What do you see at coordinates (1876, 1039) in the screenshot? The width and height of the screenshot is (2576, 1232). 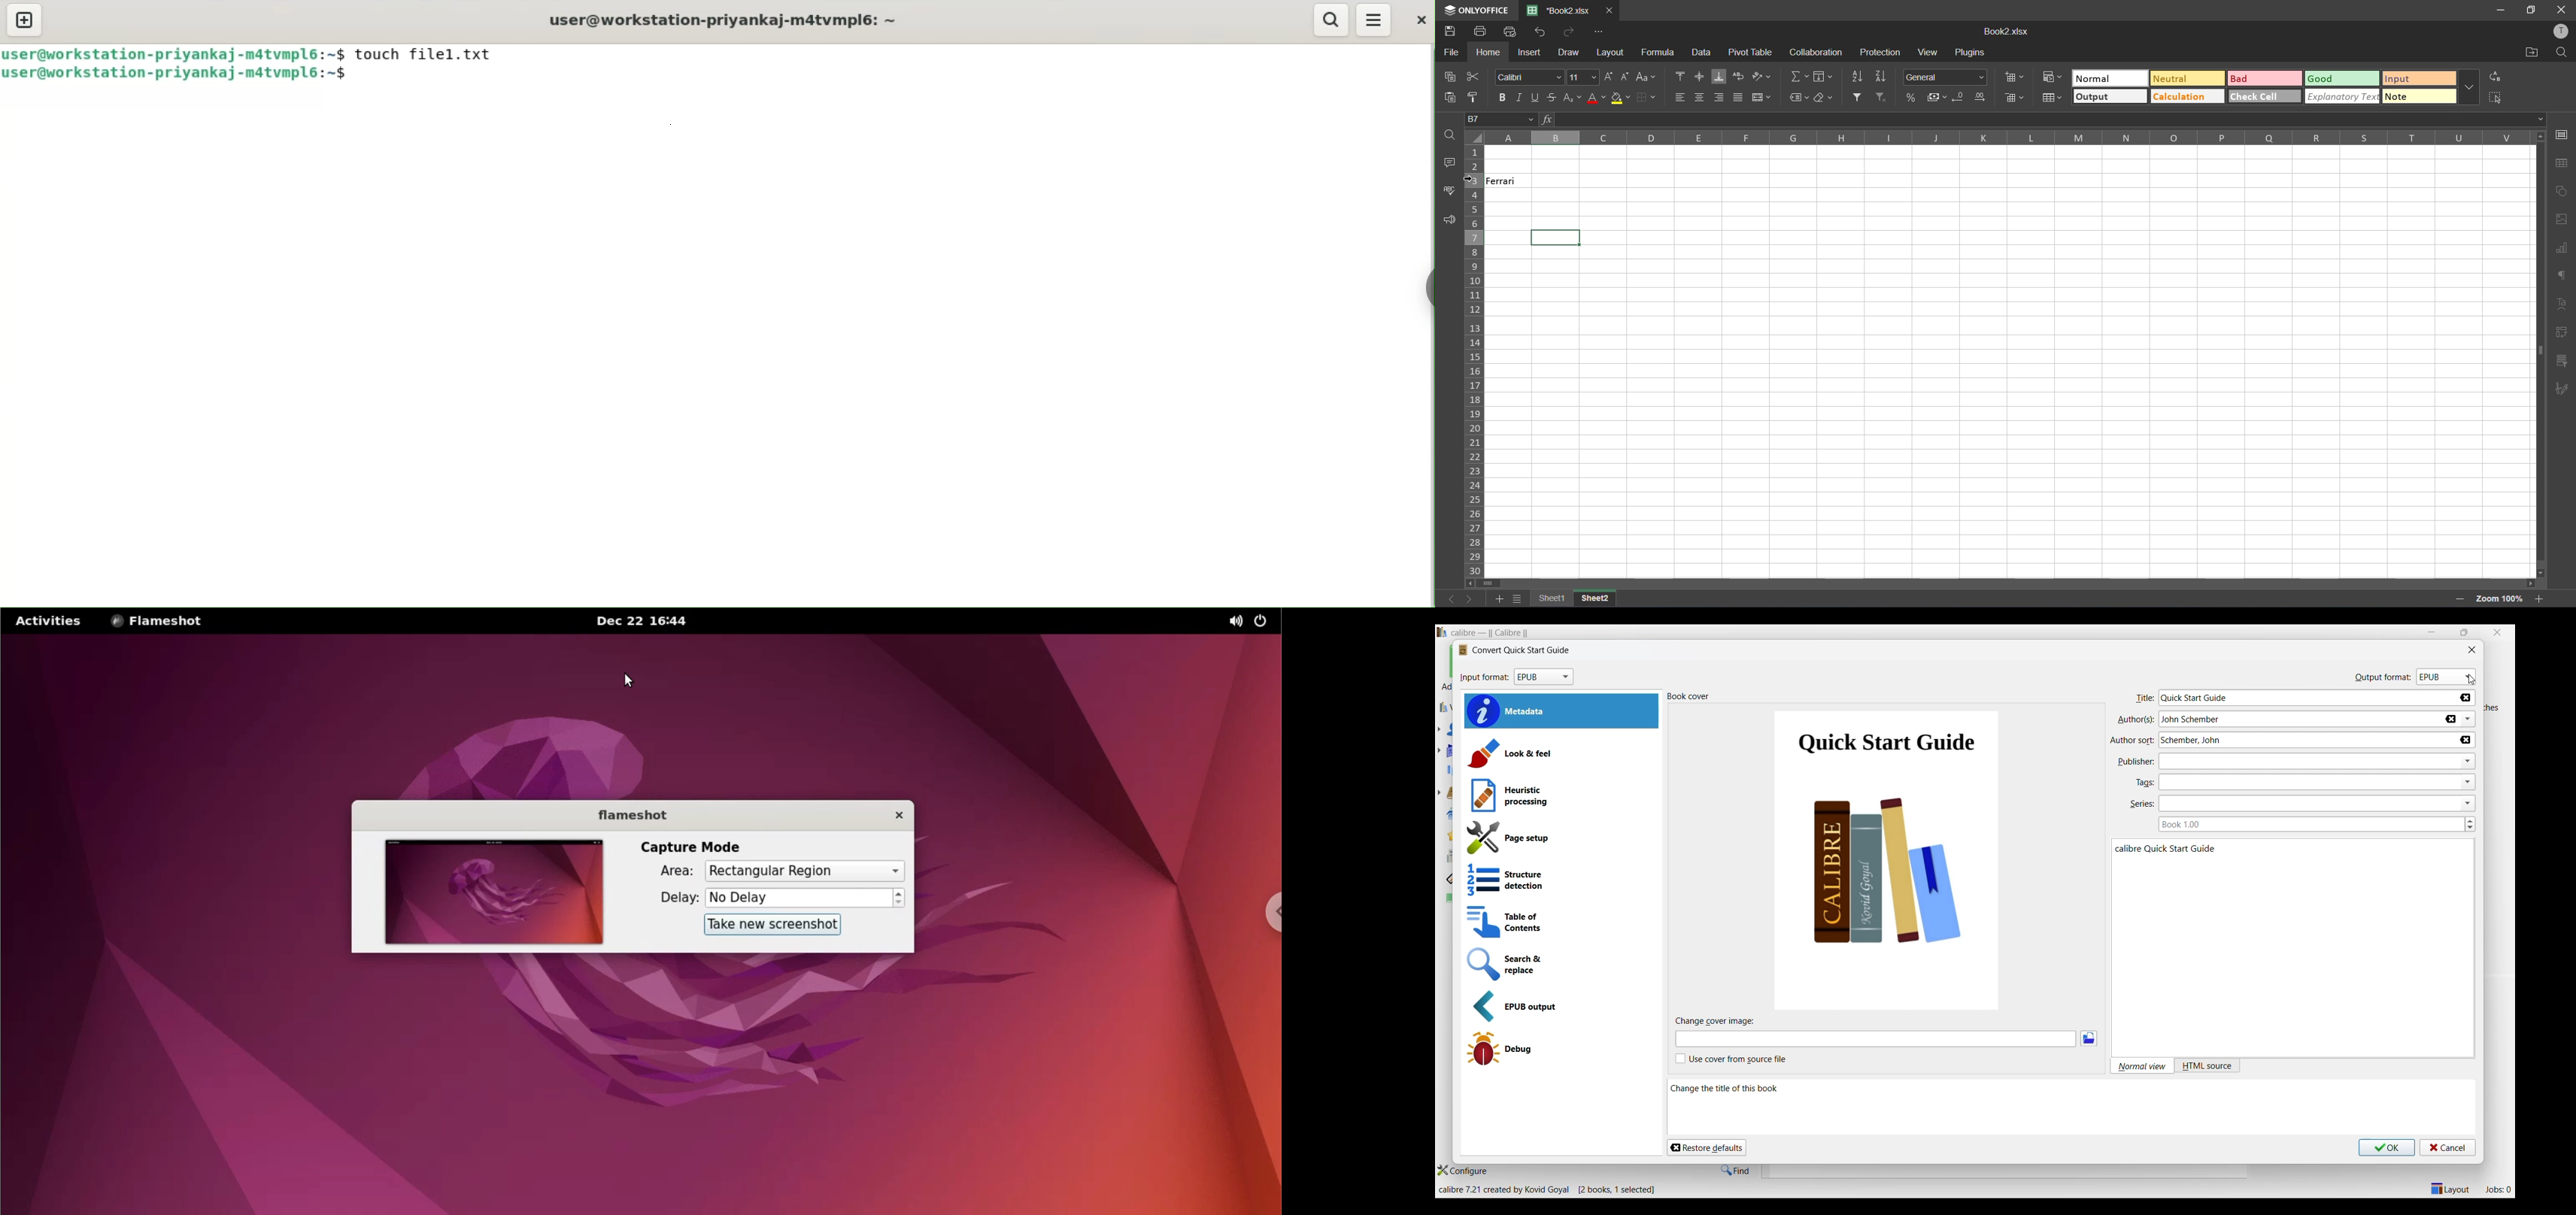 I see `Type in cover image file` at bounding box center [1876, 1039].